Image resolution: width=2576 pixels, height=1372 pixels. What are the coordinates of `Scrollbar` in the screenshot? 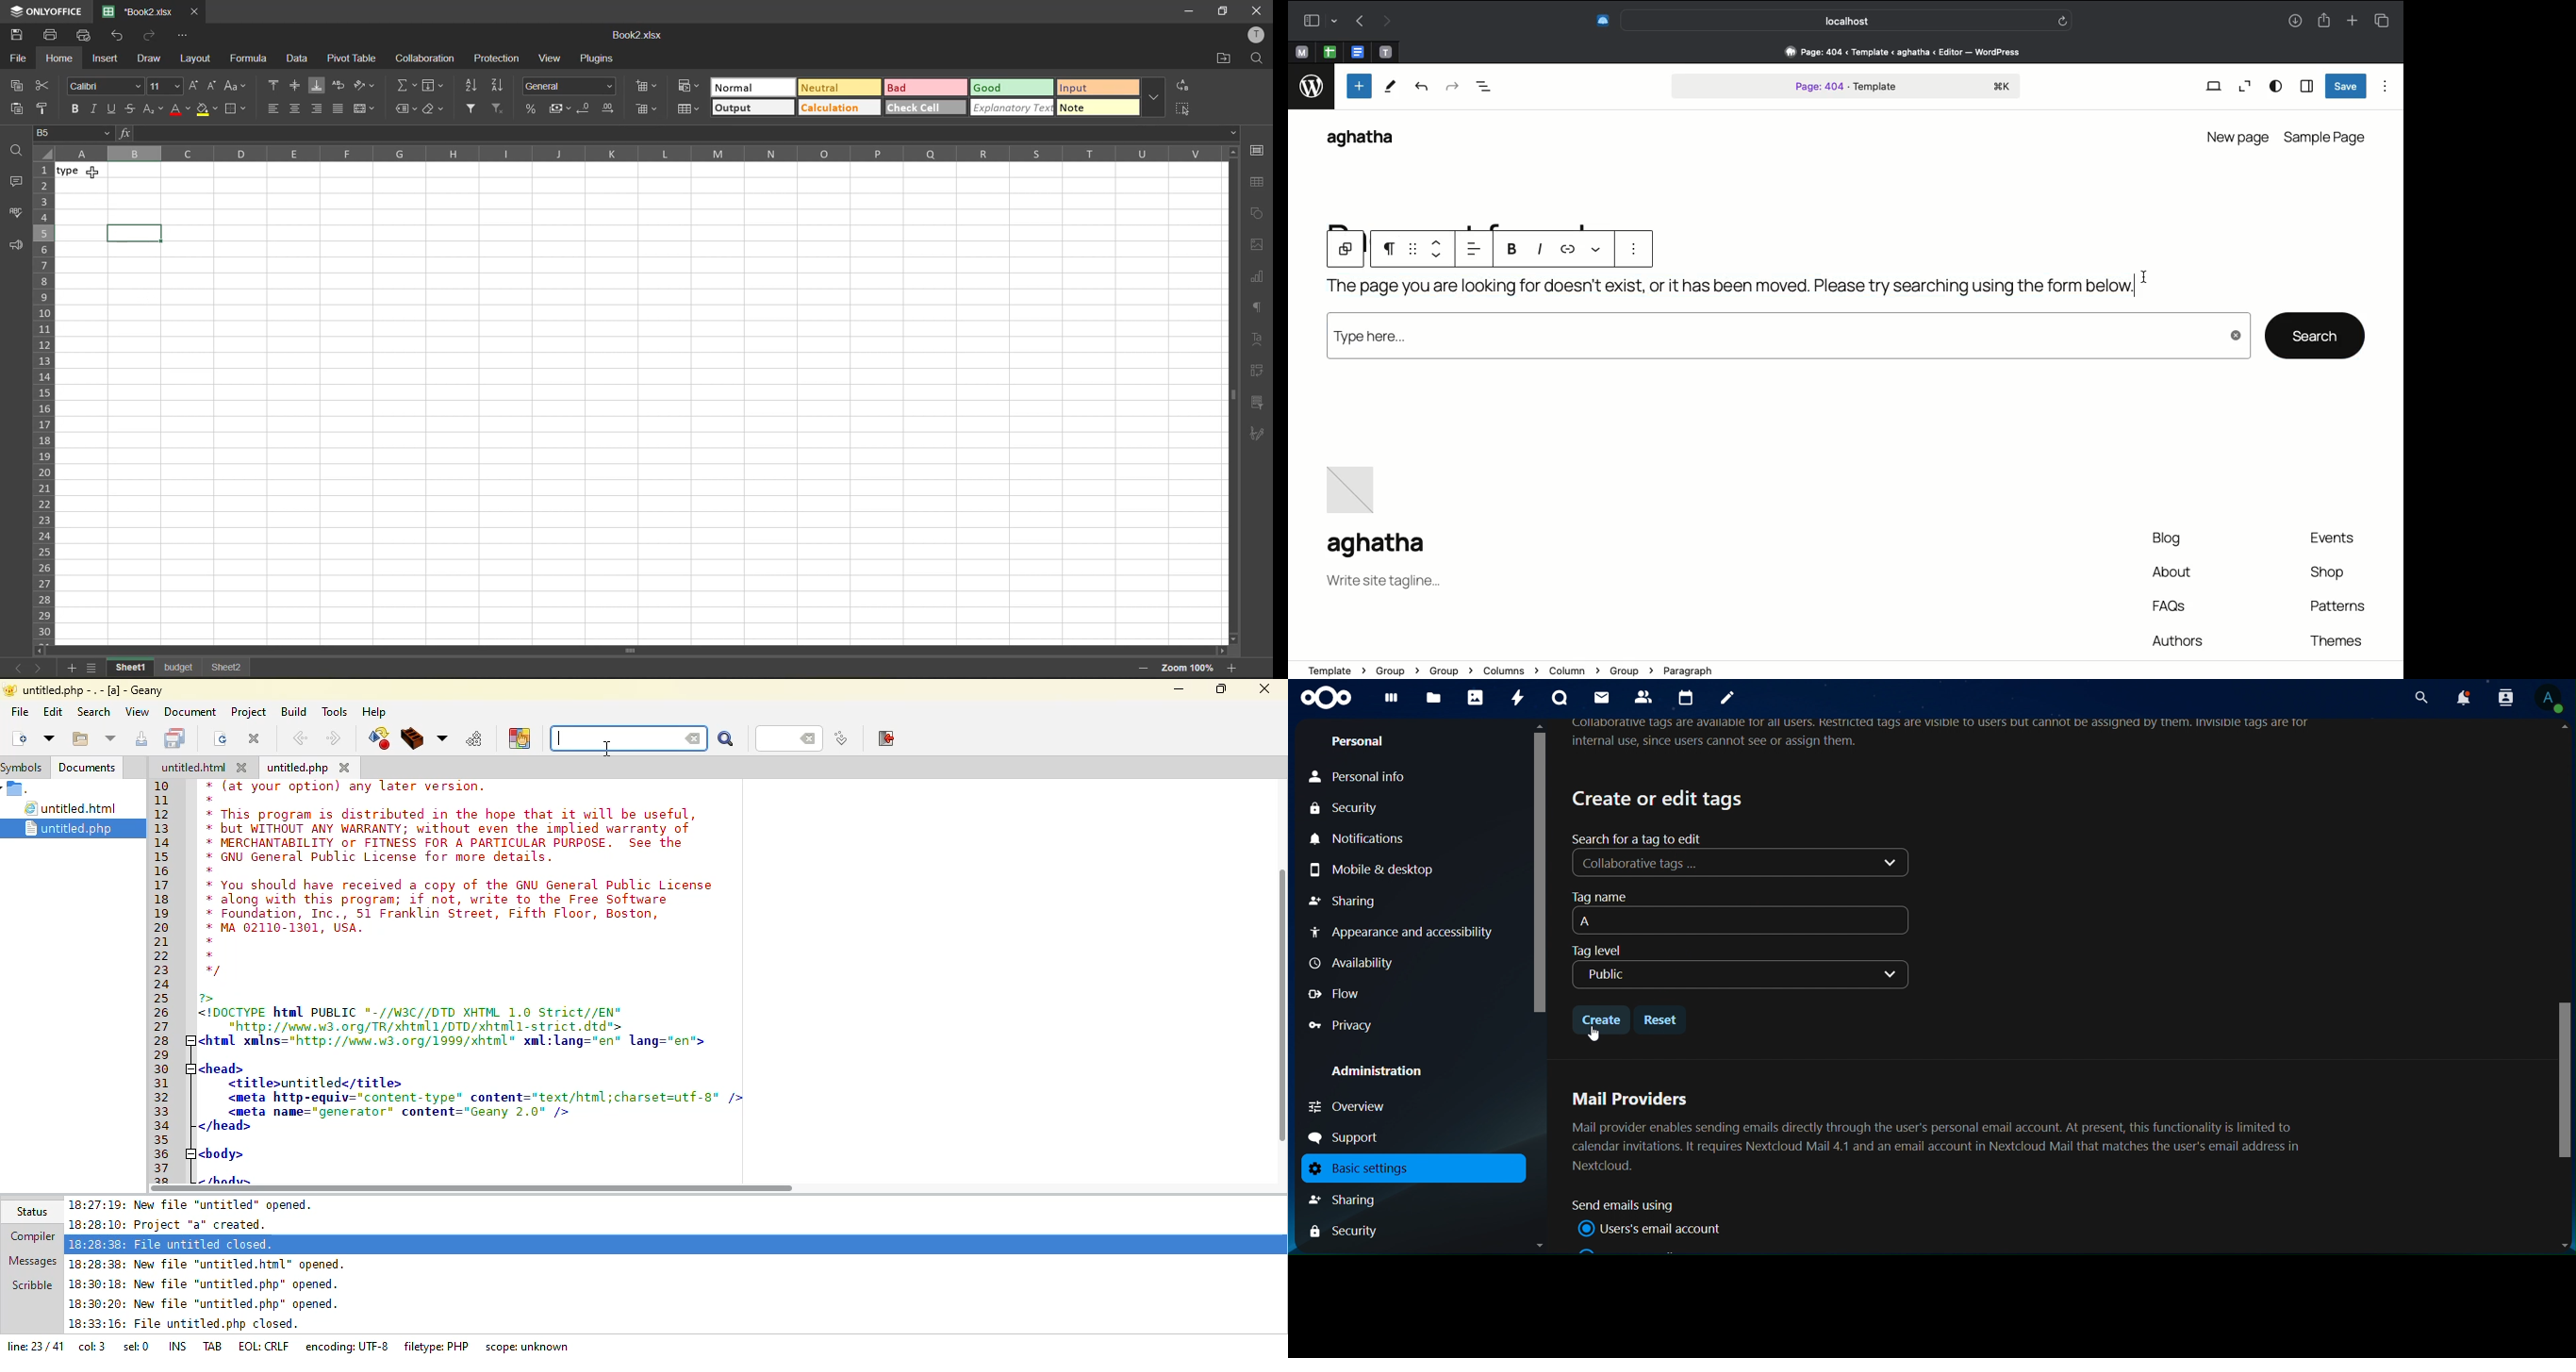 It's located at (1538, 986).